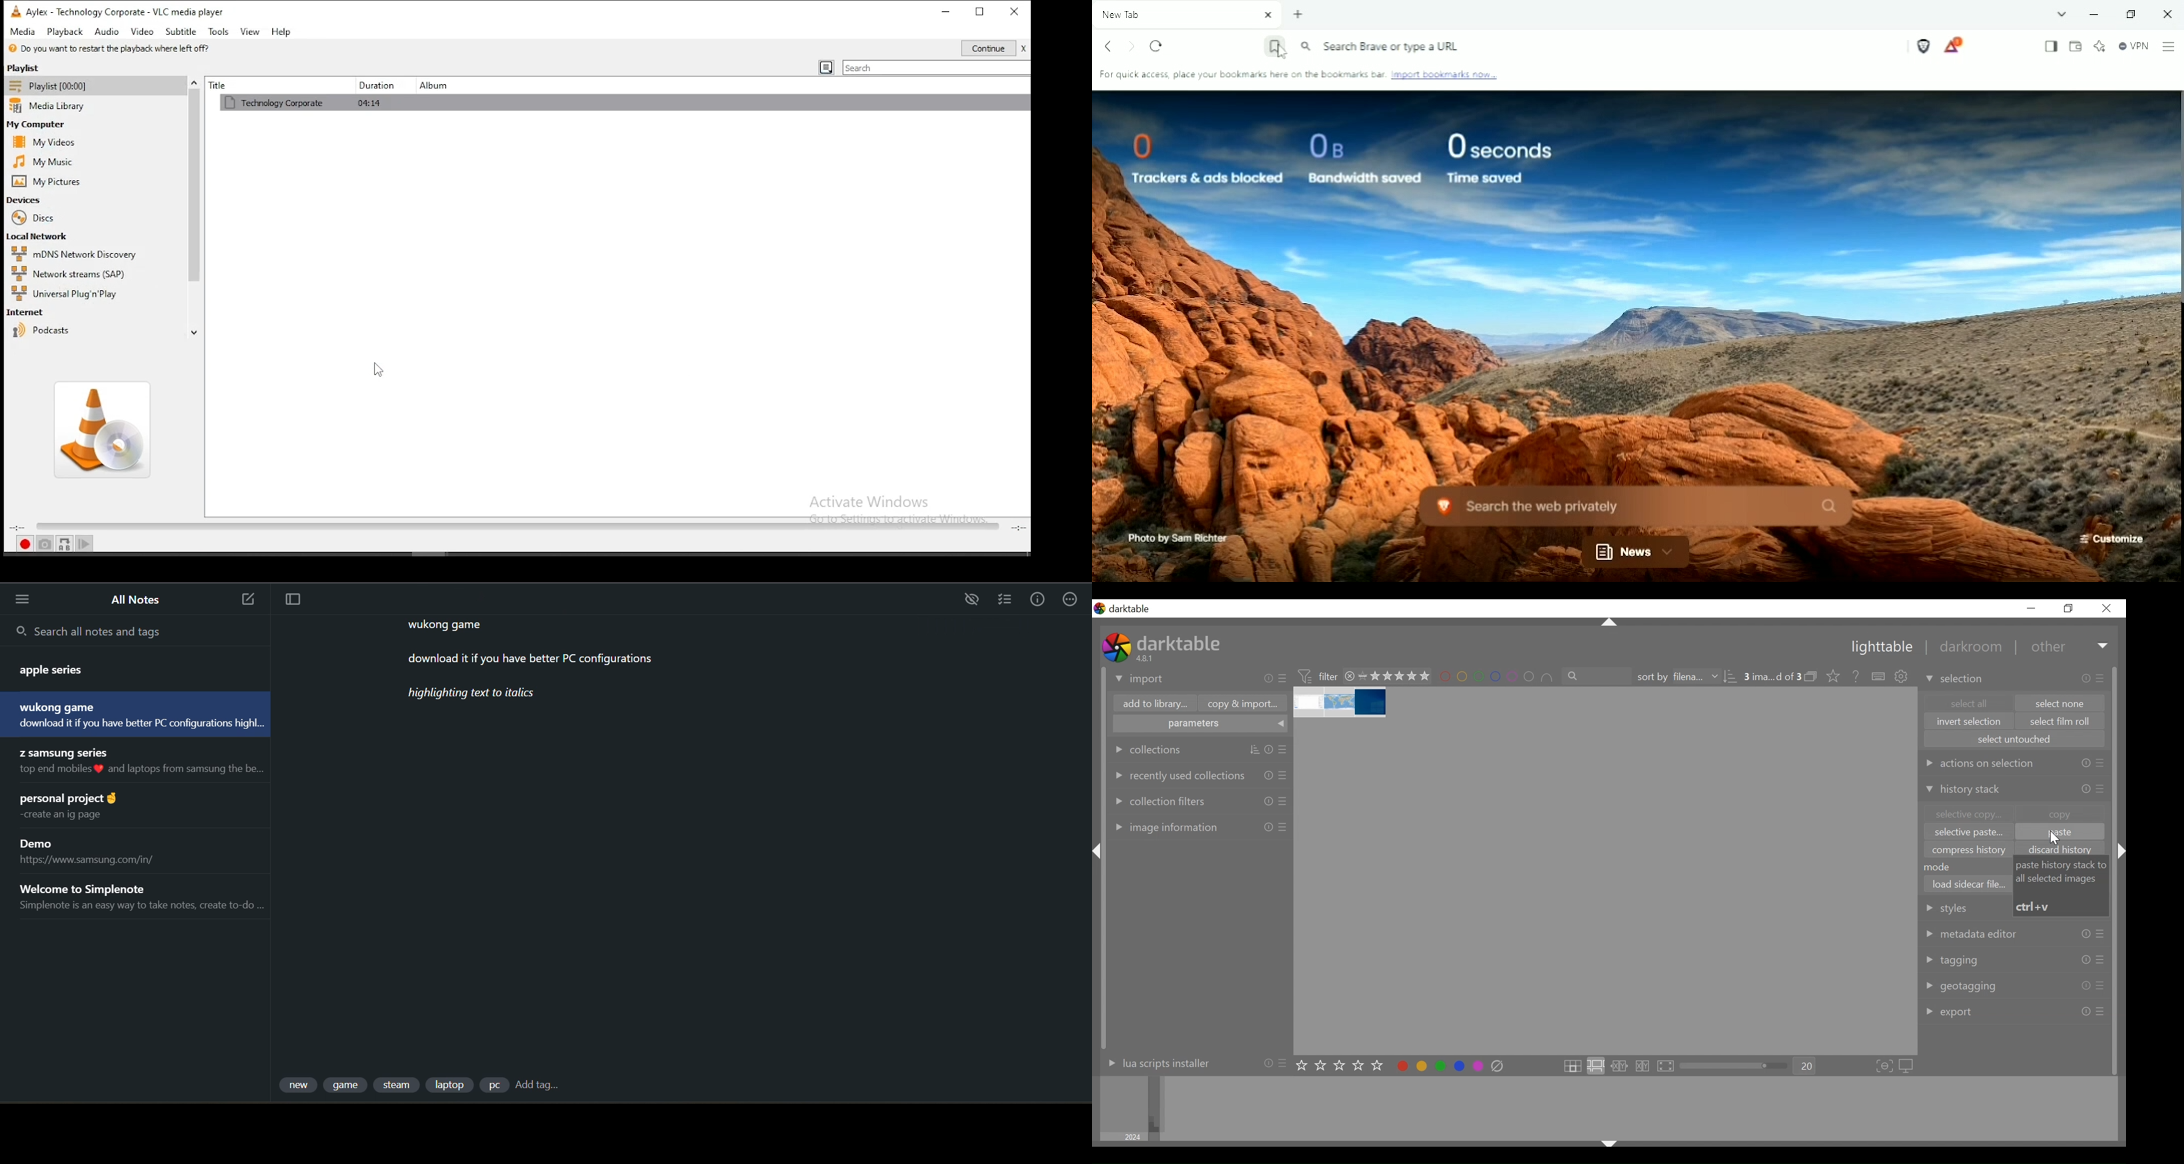  What do you see at coordinates (74, 85) in the screenshot?
I see `playlist` at bounding box center [74, 85].